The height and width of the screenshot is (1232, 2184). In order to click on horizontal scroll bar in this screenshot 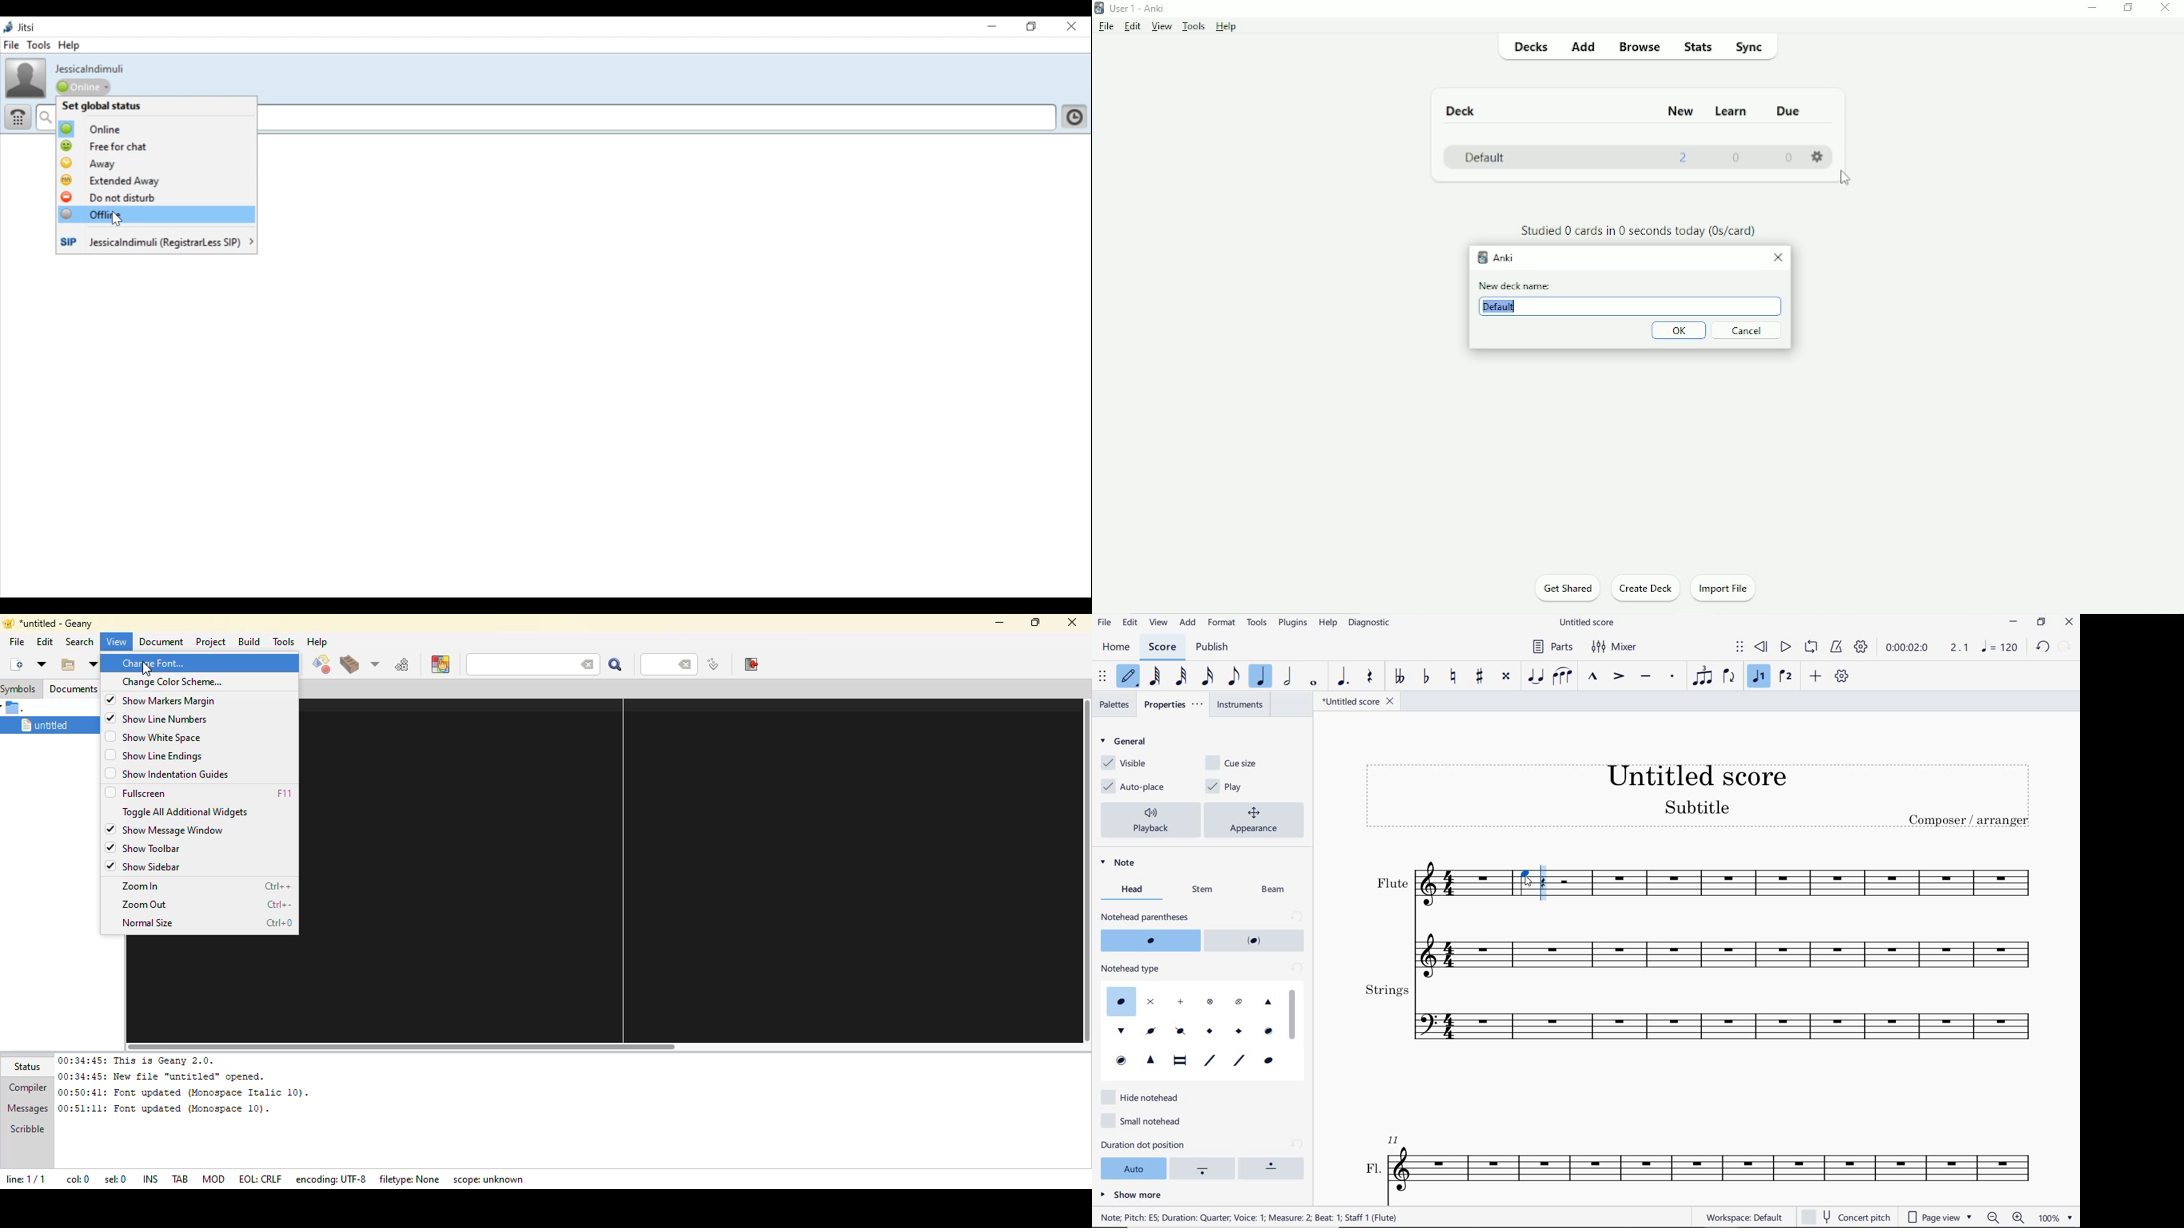, I will do `click(414, 1045)`.